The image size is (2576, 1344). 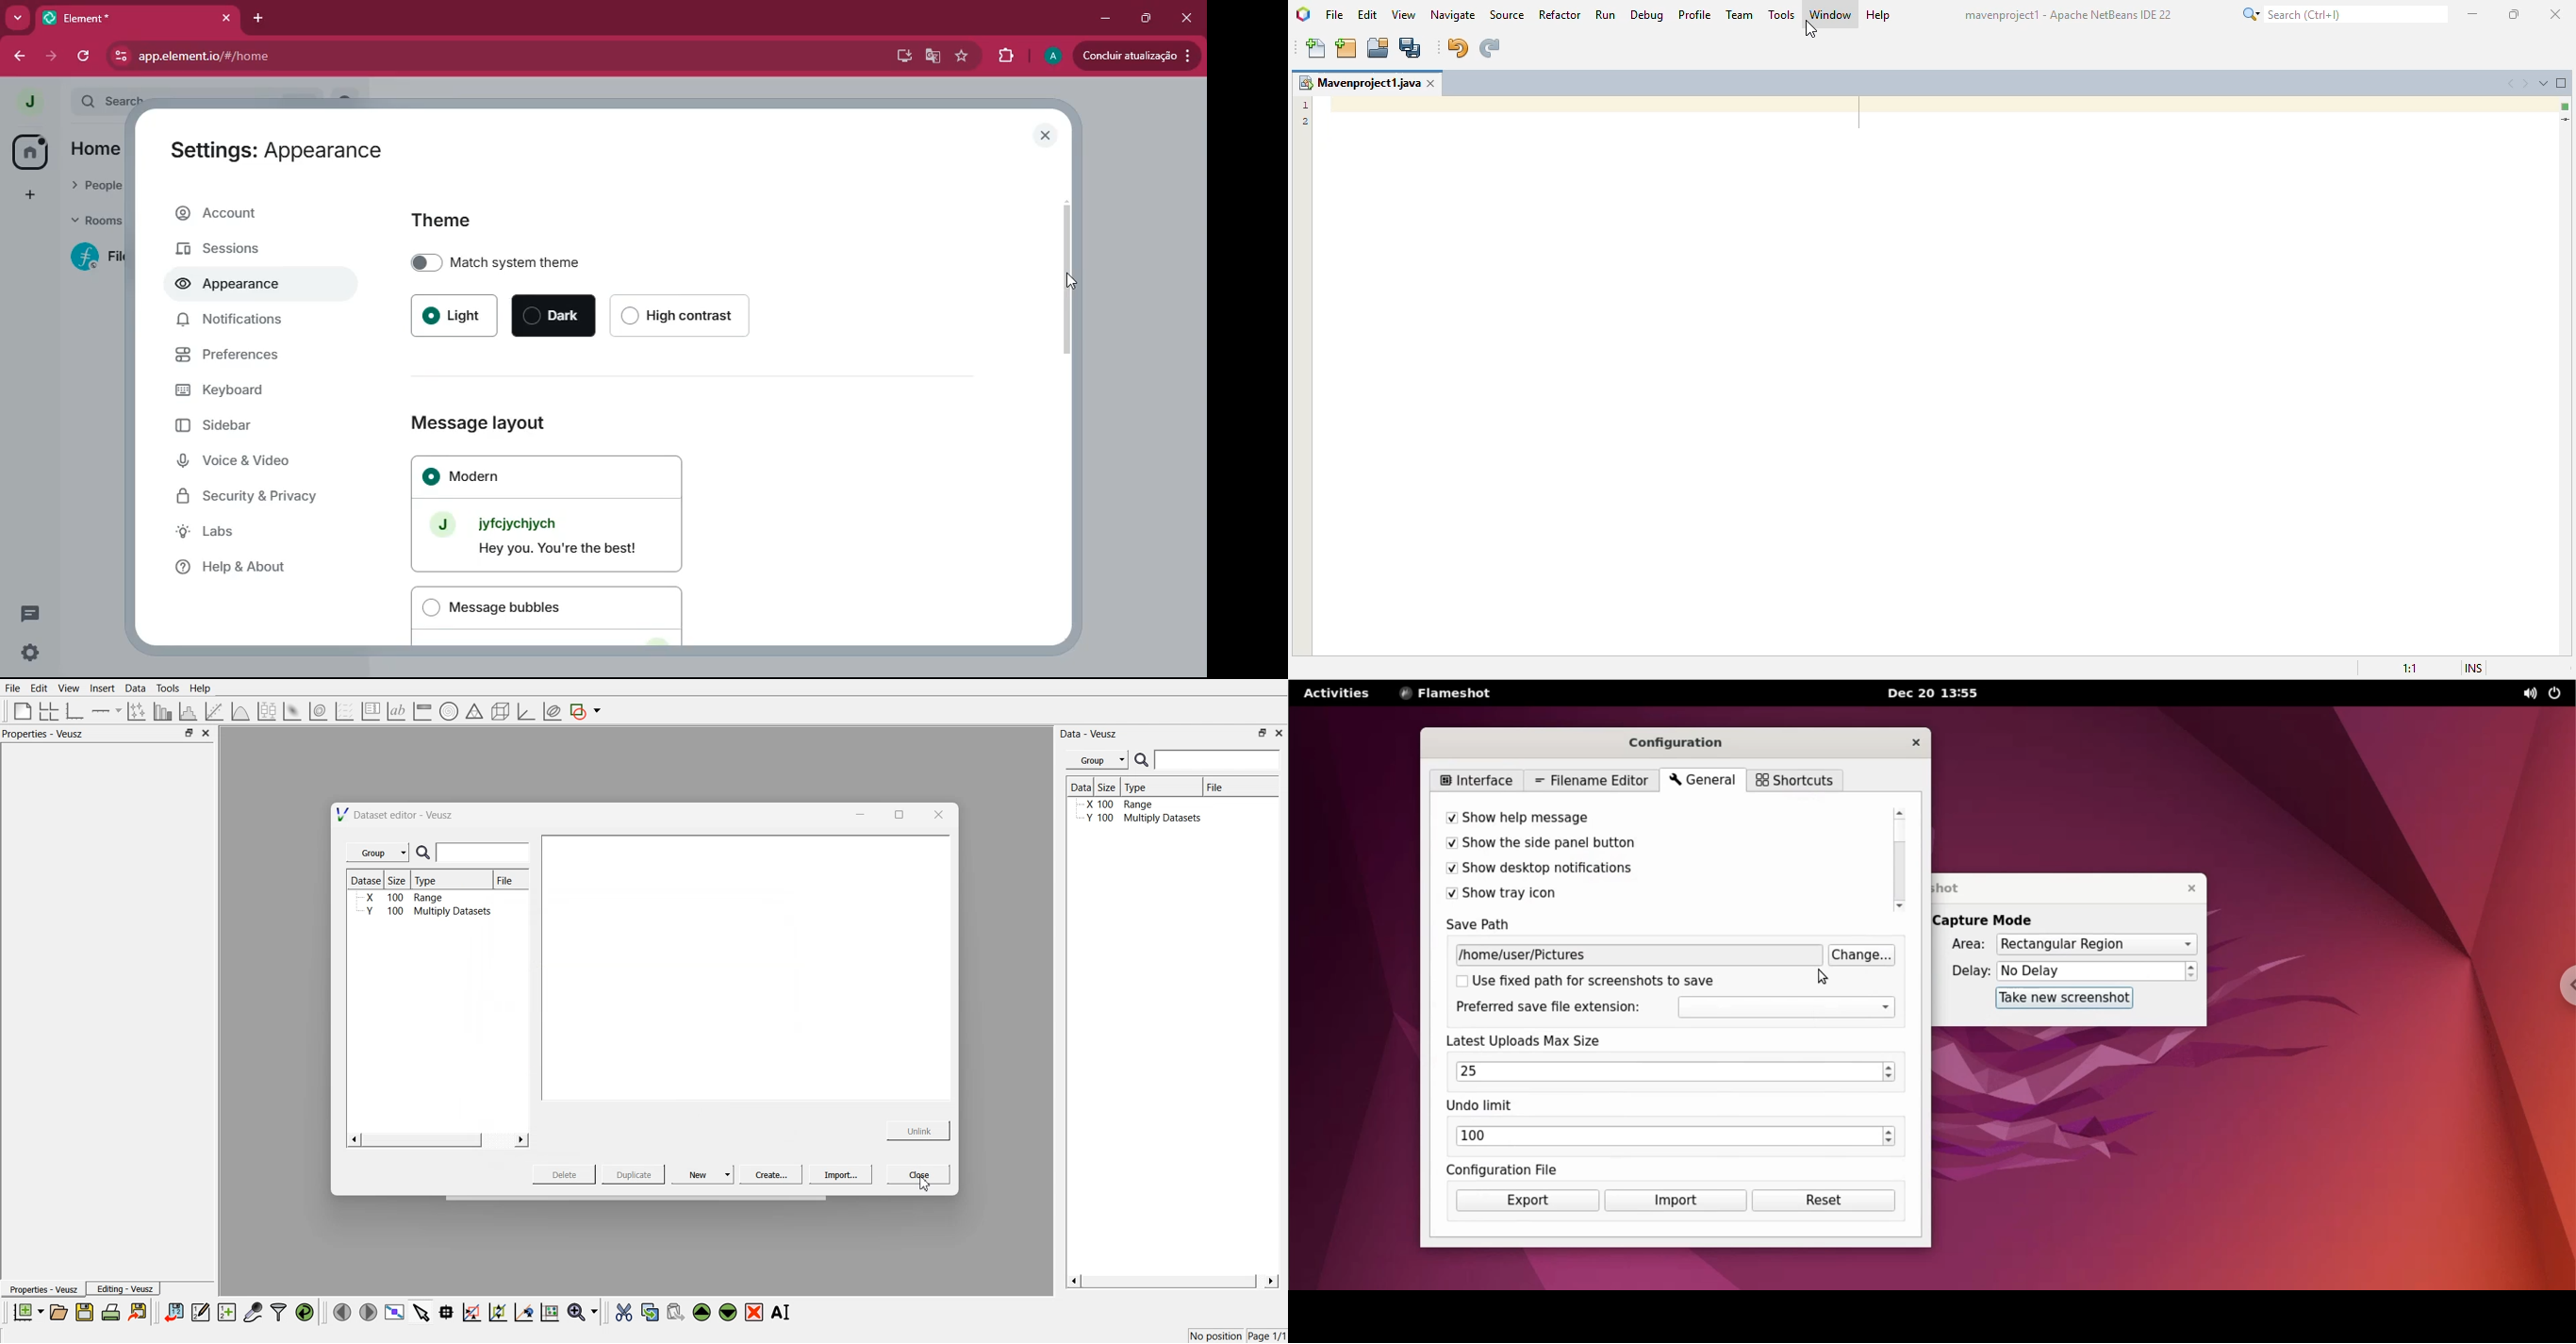 What do you see at coordinates (452, 879) in the screenshot?
I see `Type` at bounding box center [452, 879].